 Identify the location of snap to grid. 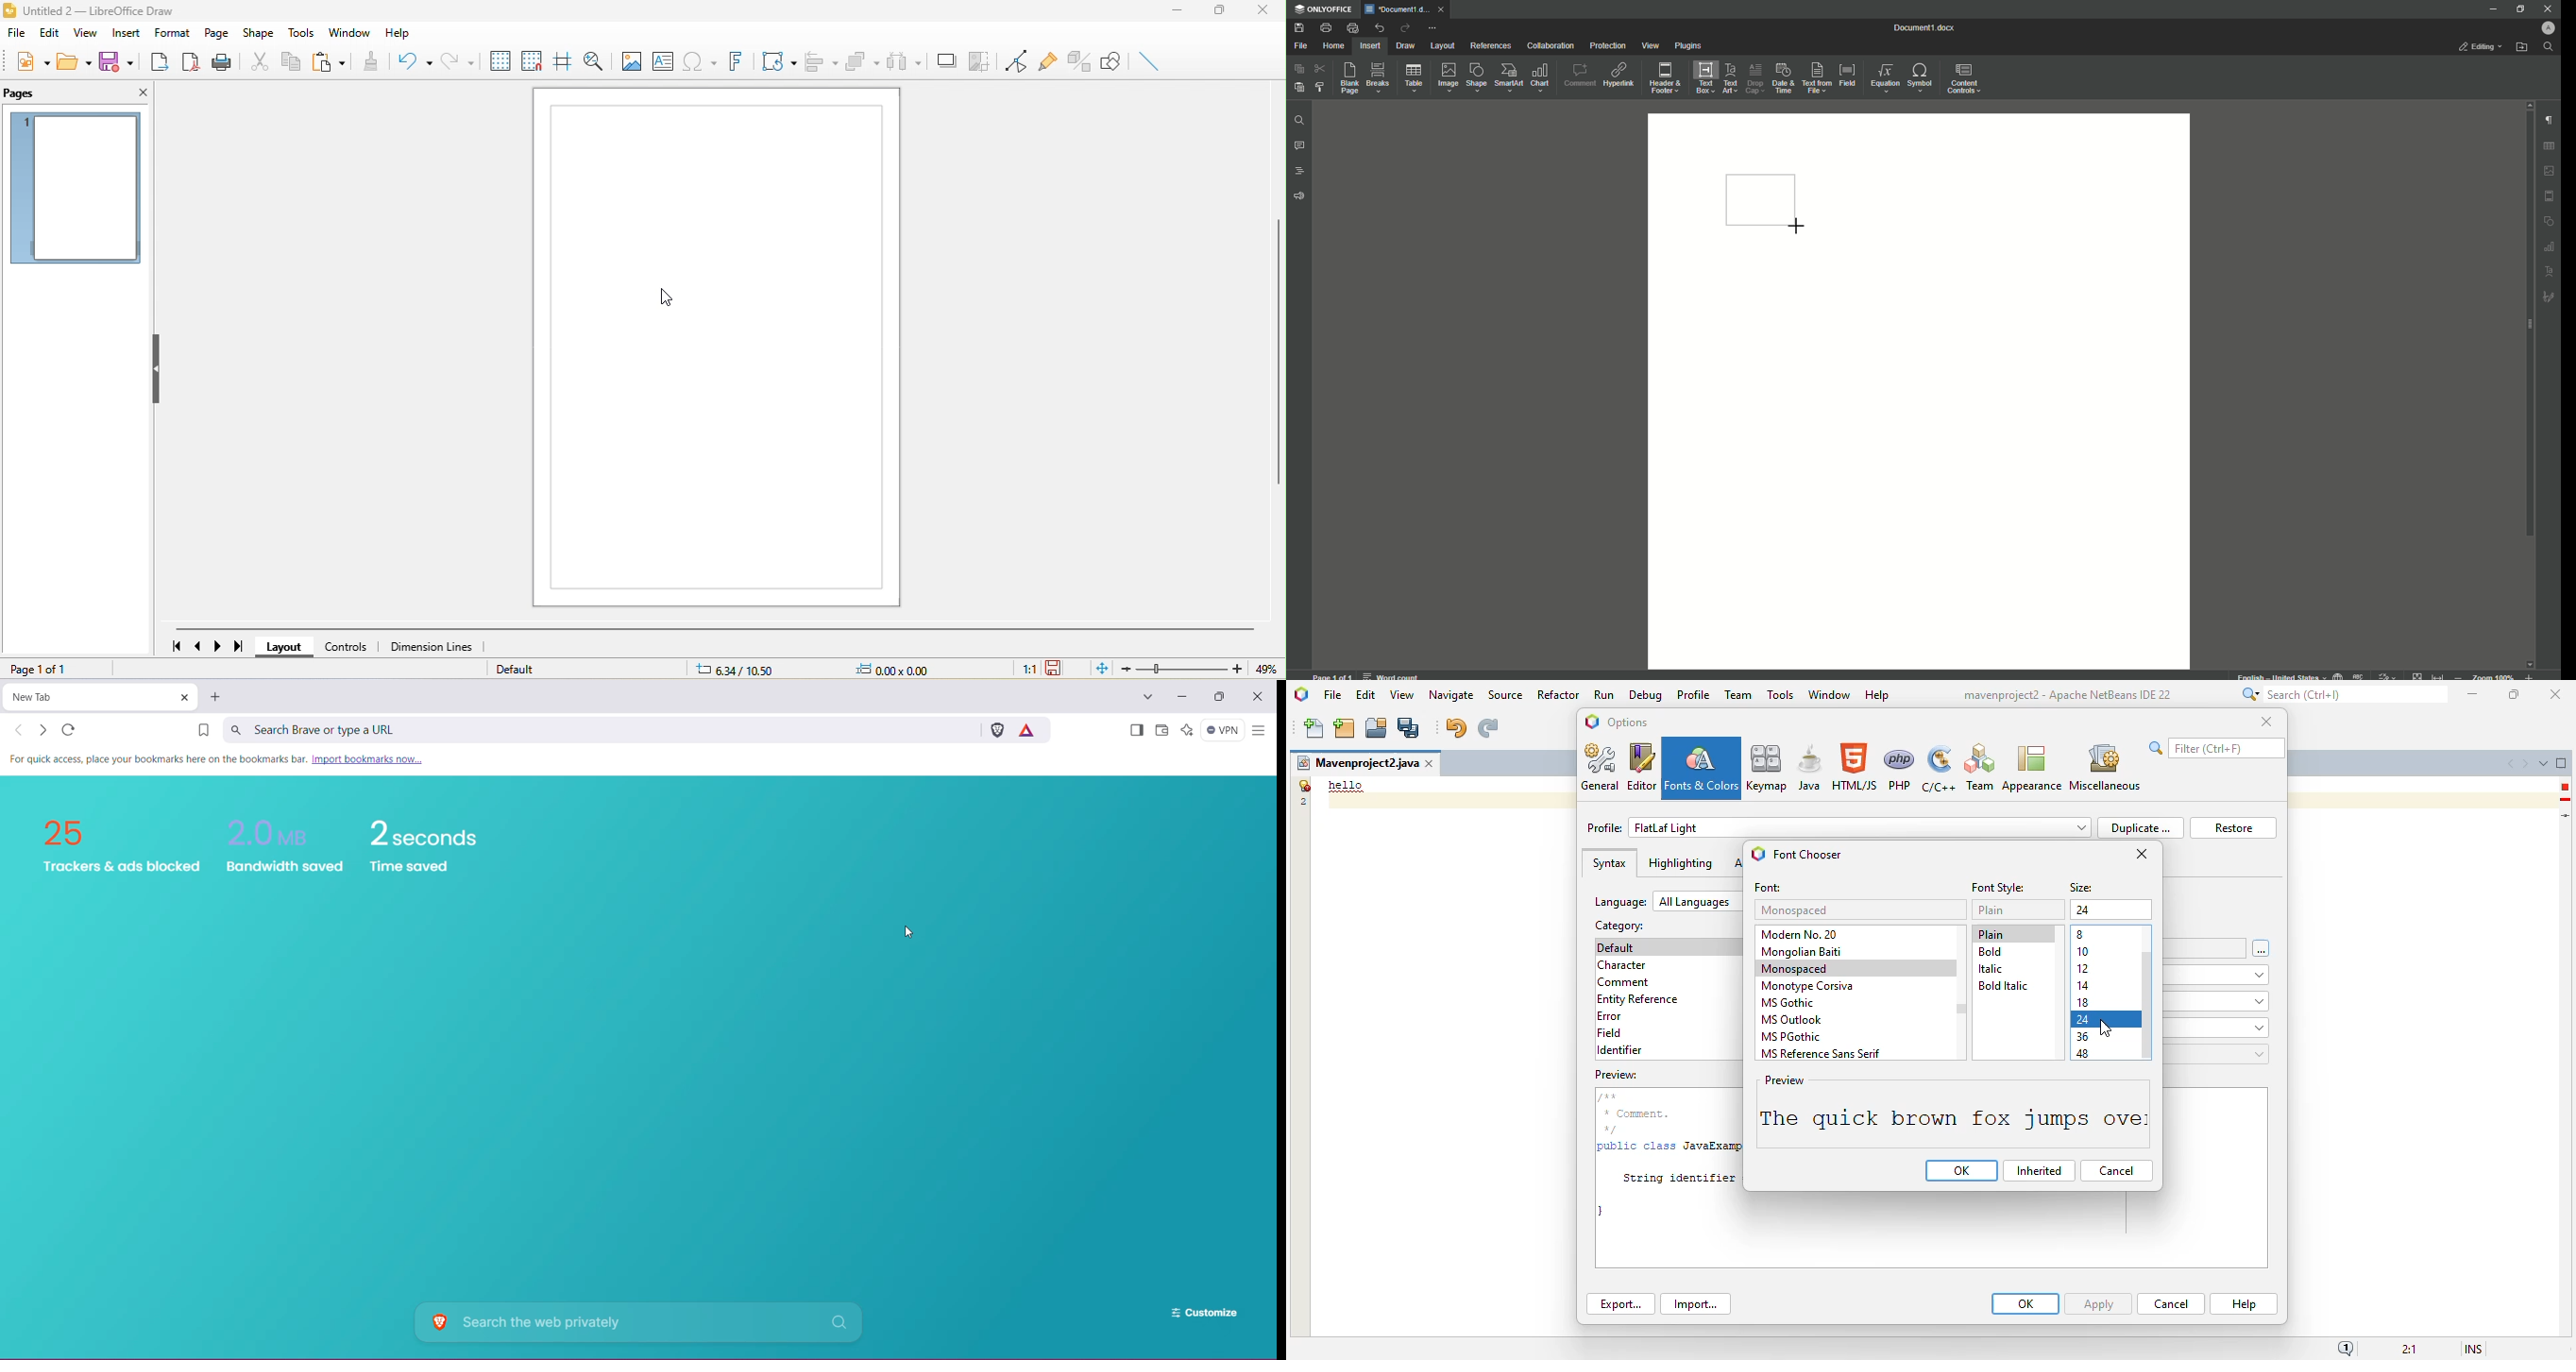
(532, 60).